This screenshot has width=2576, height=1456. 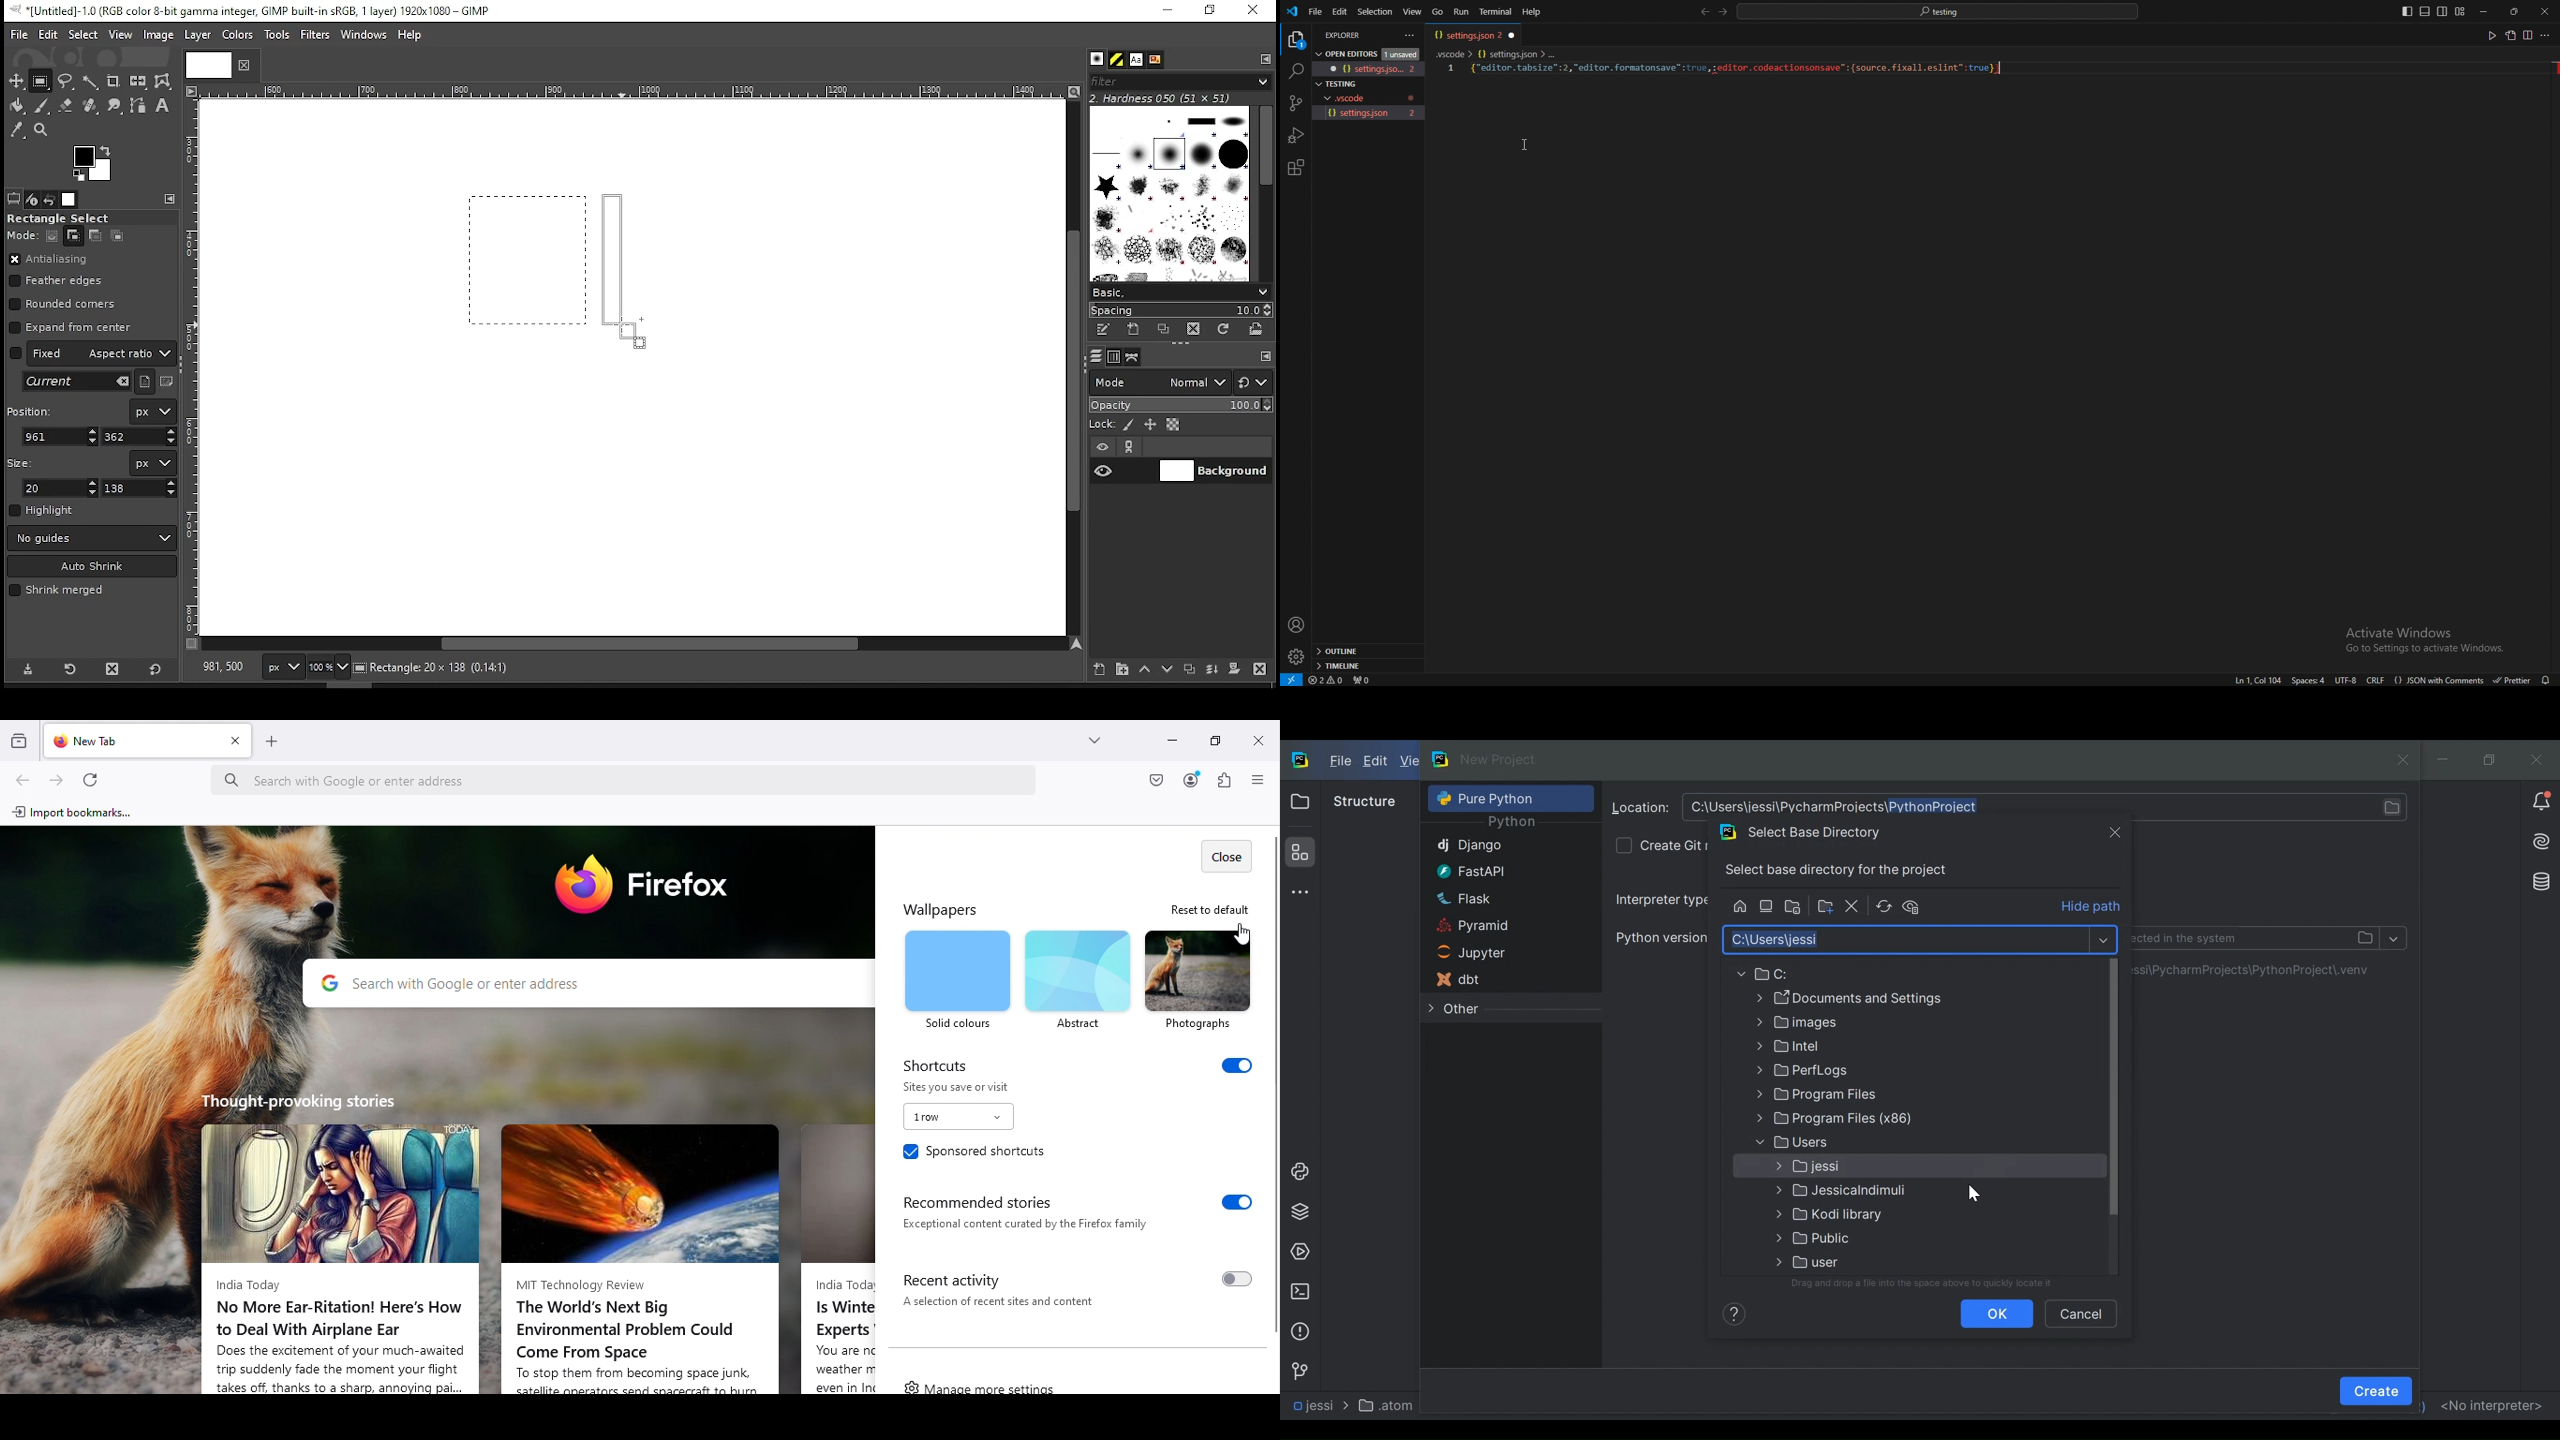 What do you see at coordinates (1172, 740) in the screenshot?
I see `Minimize` at bounding box center [1172, 740].